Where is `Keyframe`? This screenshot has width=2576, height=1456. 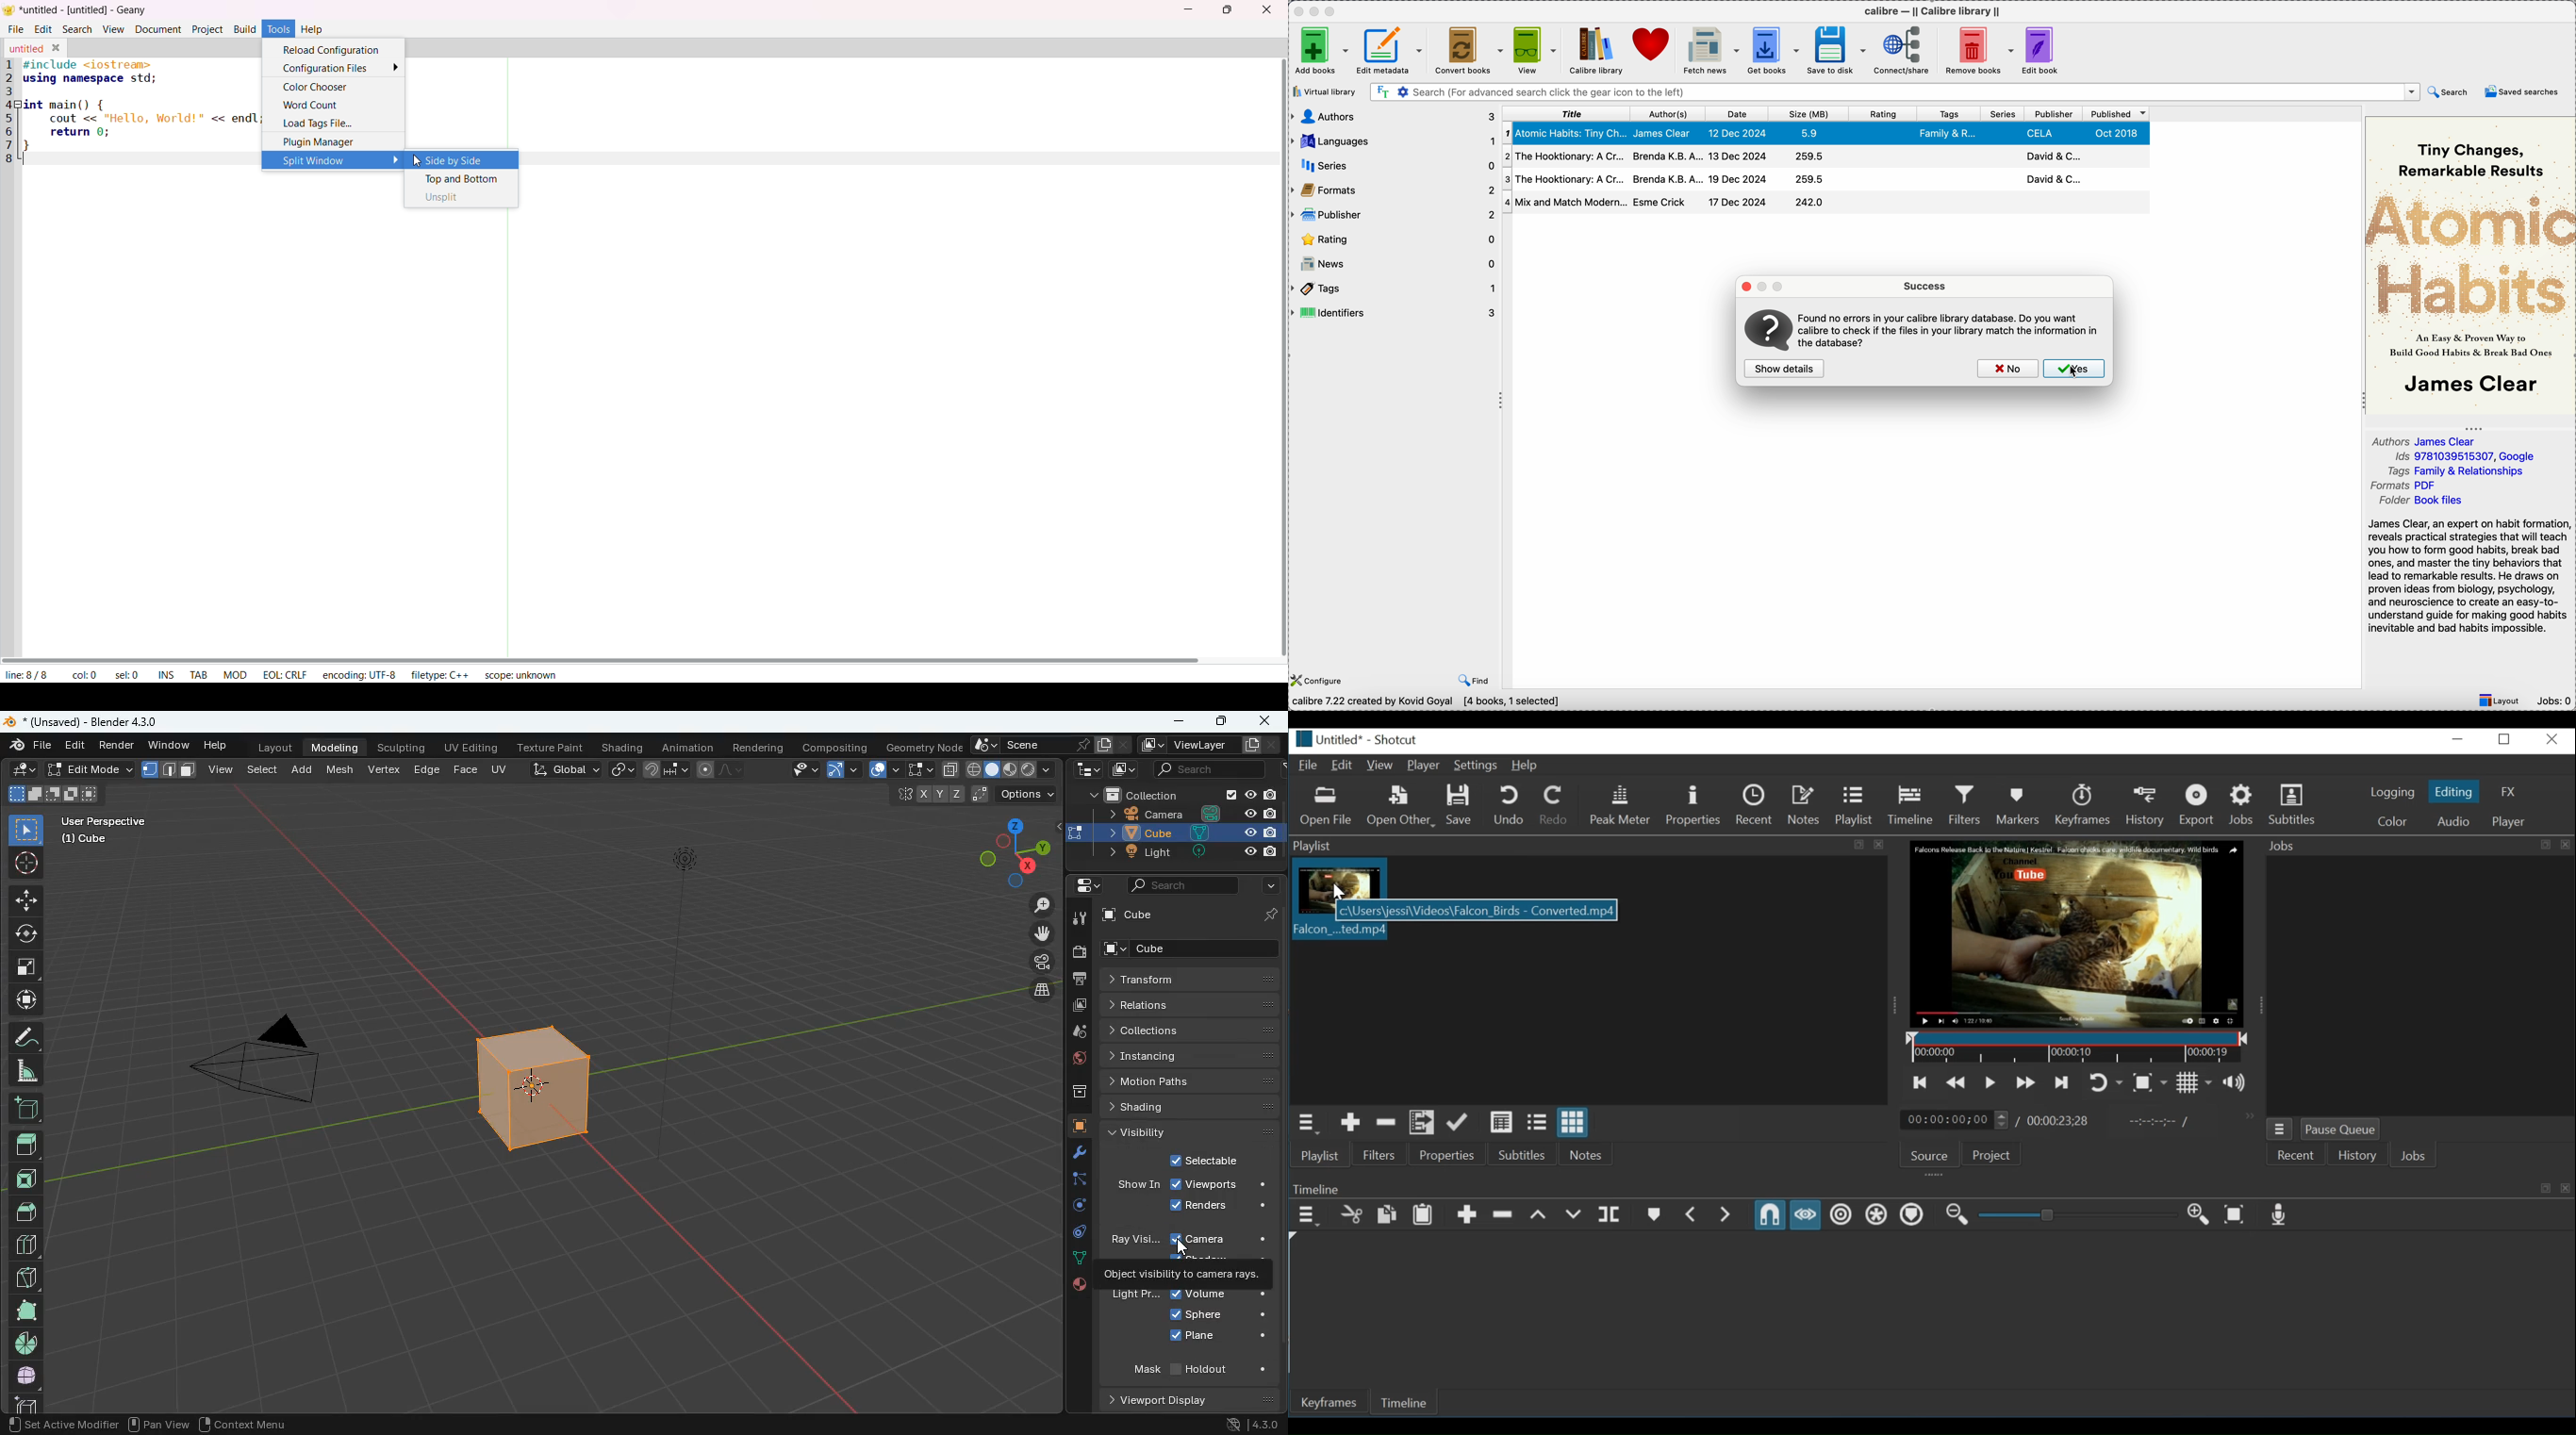 Keyframe is located at coordinates (1332, 1403).